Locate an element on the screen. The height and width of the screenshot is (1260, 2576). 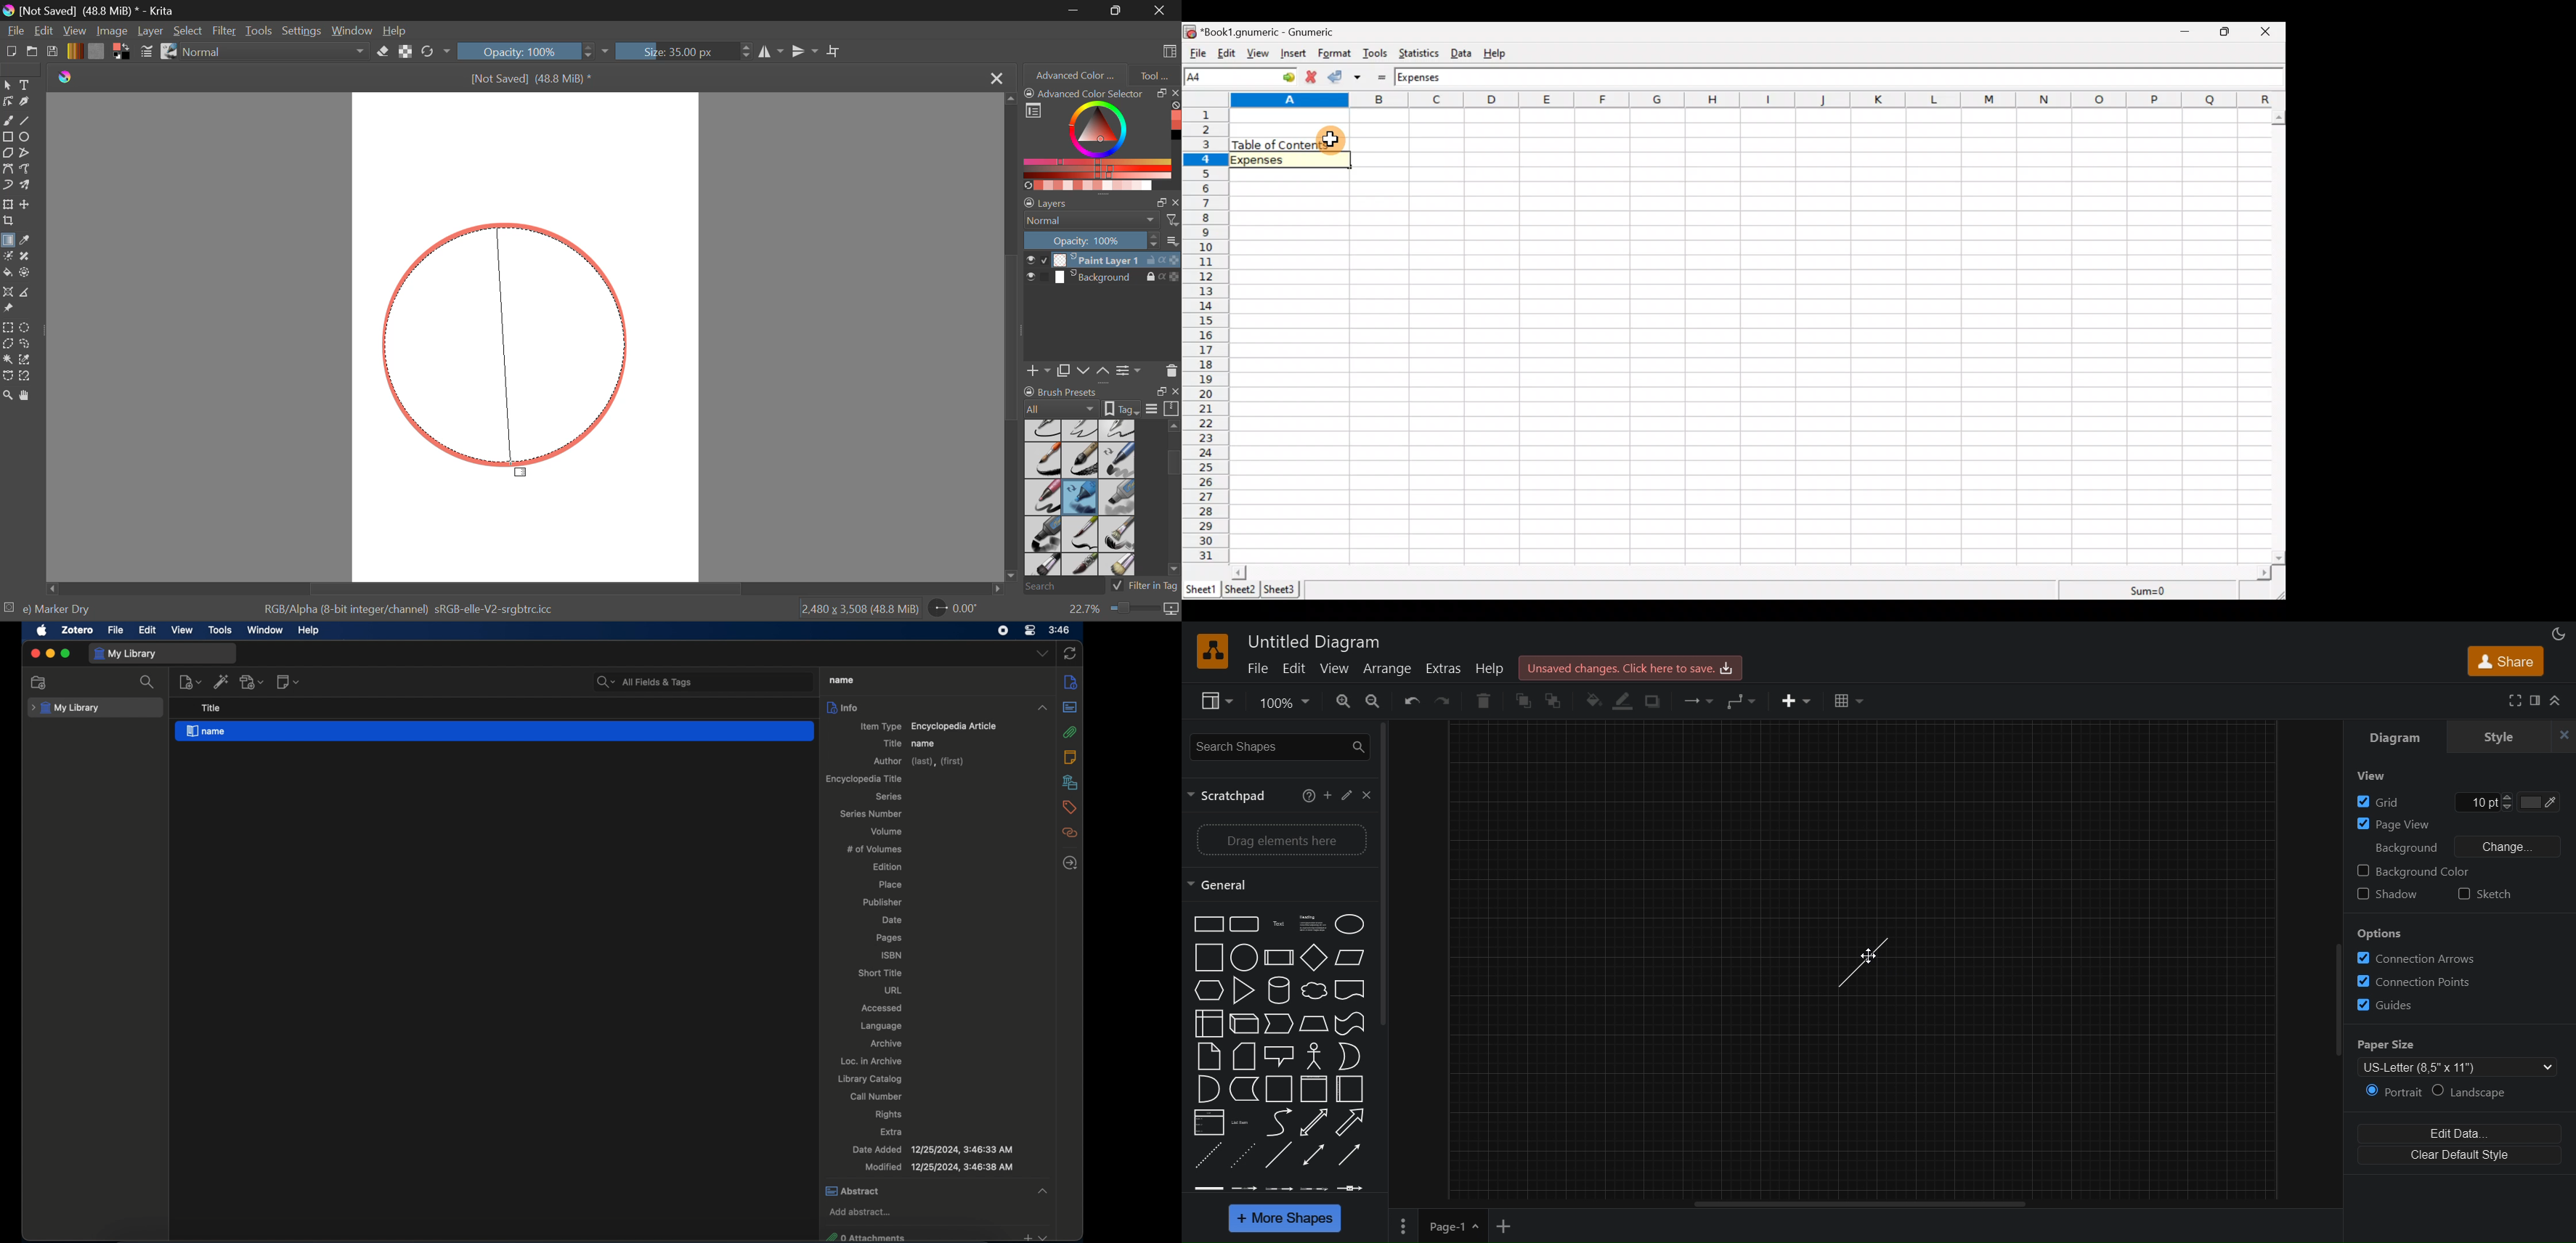
new collection is located at coordinates (39, 682).